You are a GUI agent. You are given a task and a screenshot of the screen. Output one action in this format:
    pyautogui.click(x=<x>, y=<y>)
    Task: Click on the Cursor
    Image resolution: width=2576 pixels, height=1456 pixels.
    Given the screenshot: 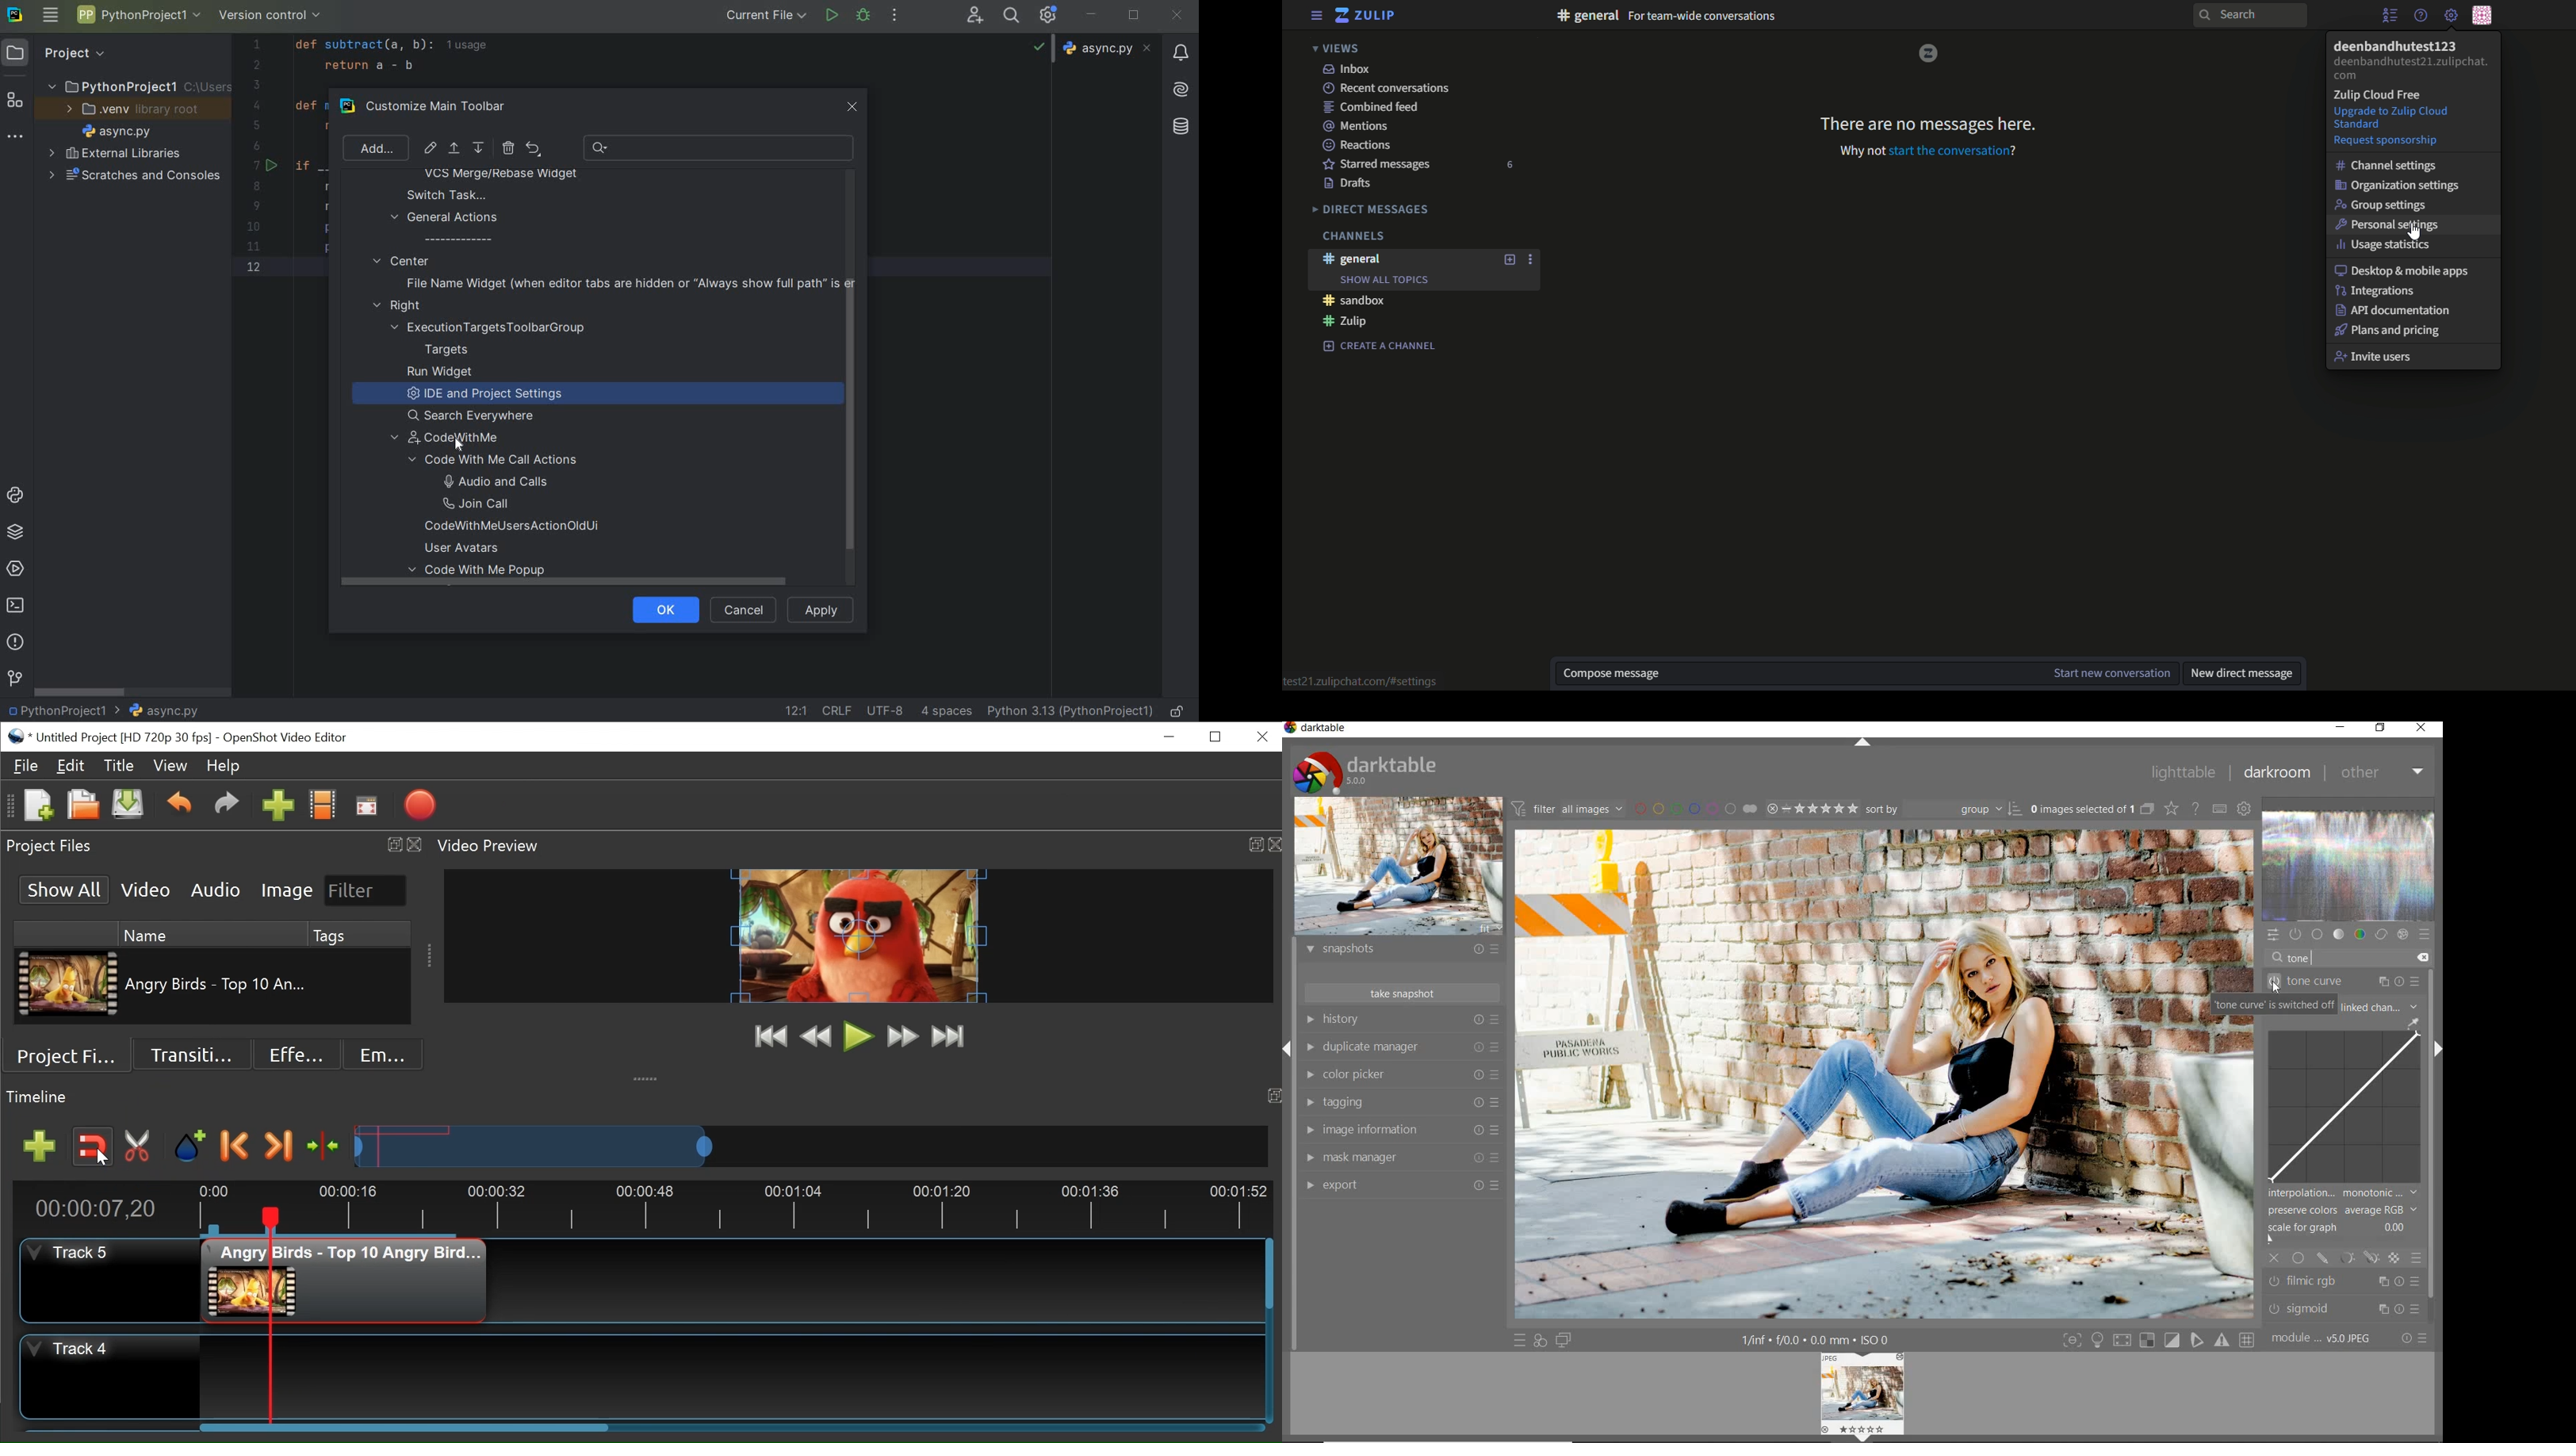 What is the action you would take?
    pyautogui.click(x=2412, y=235)
    